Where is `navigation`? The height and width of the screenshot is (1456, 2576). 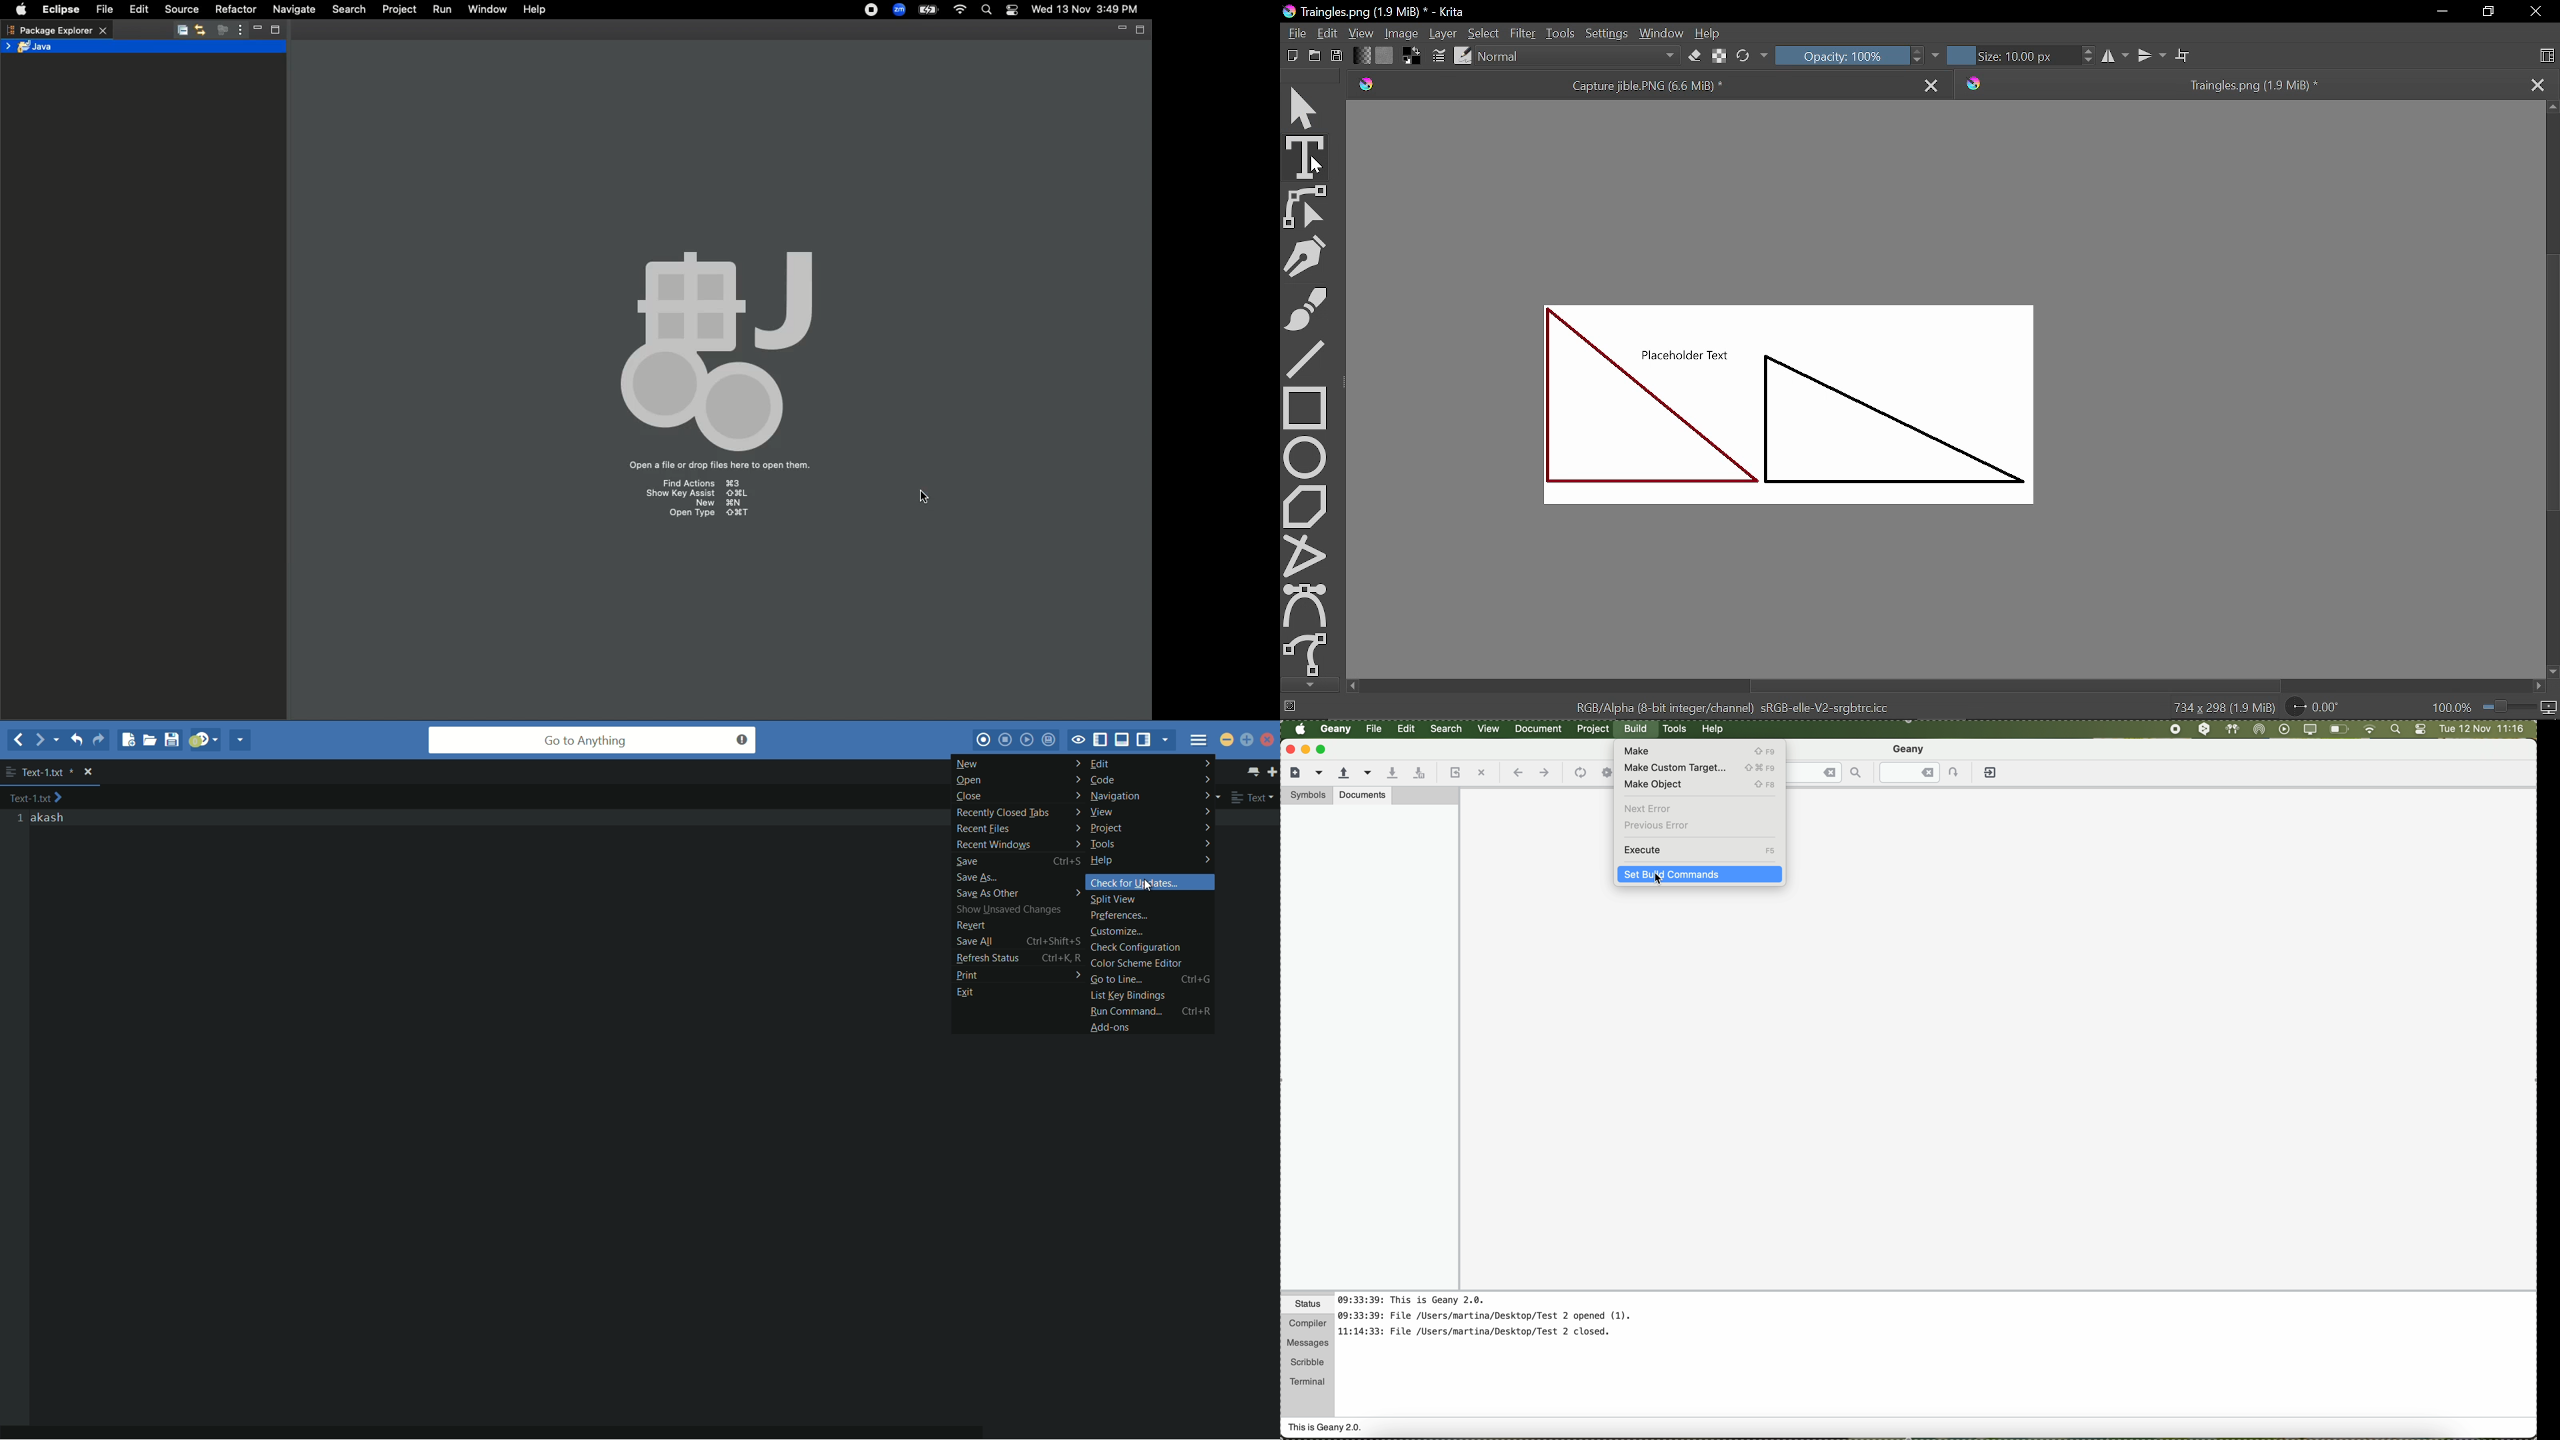
navigation is located at coordinates (1150, 796).